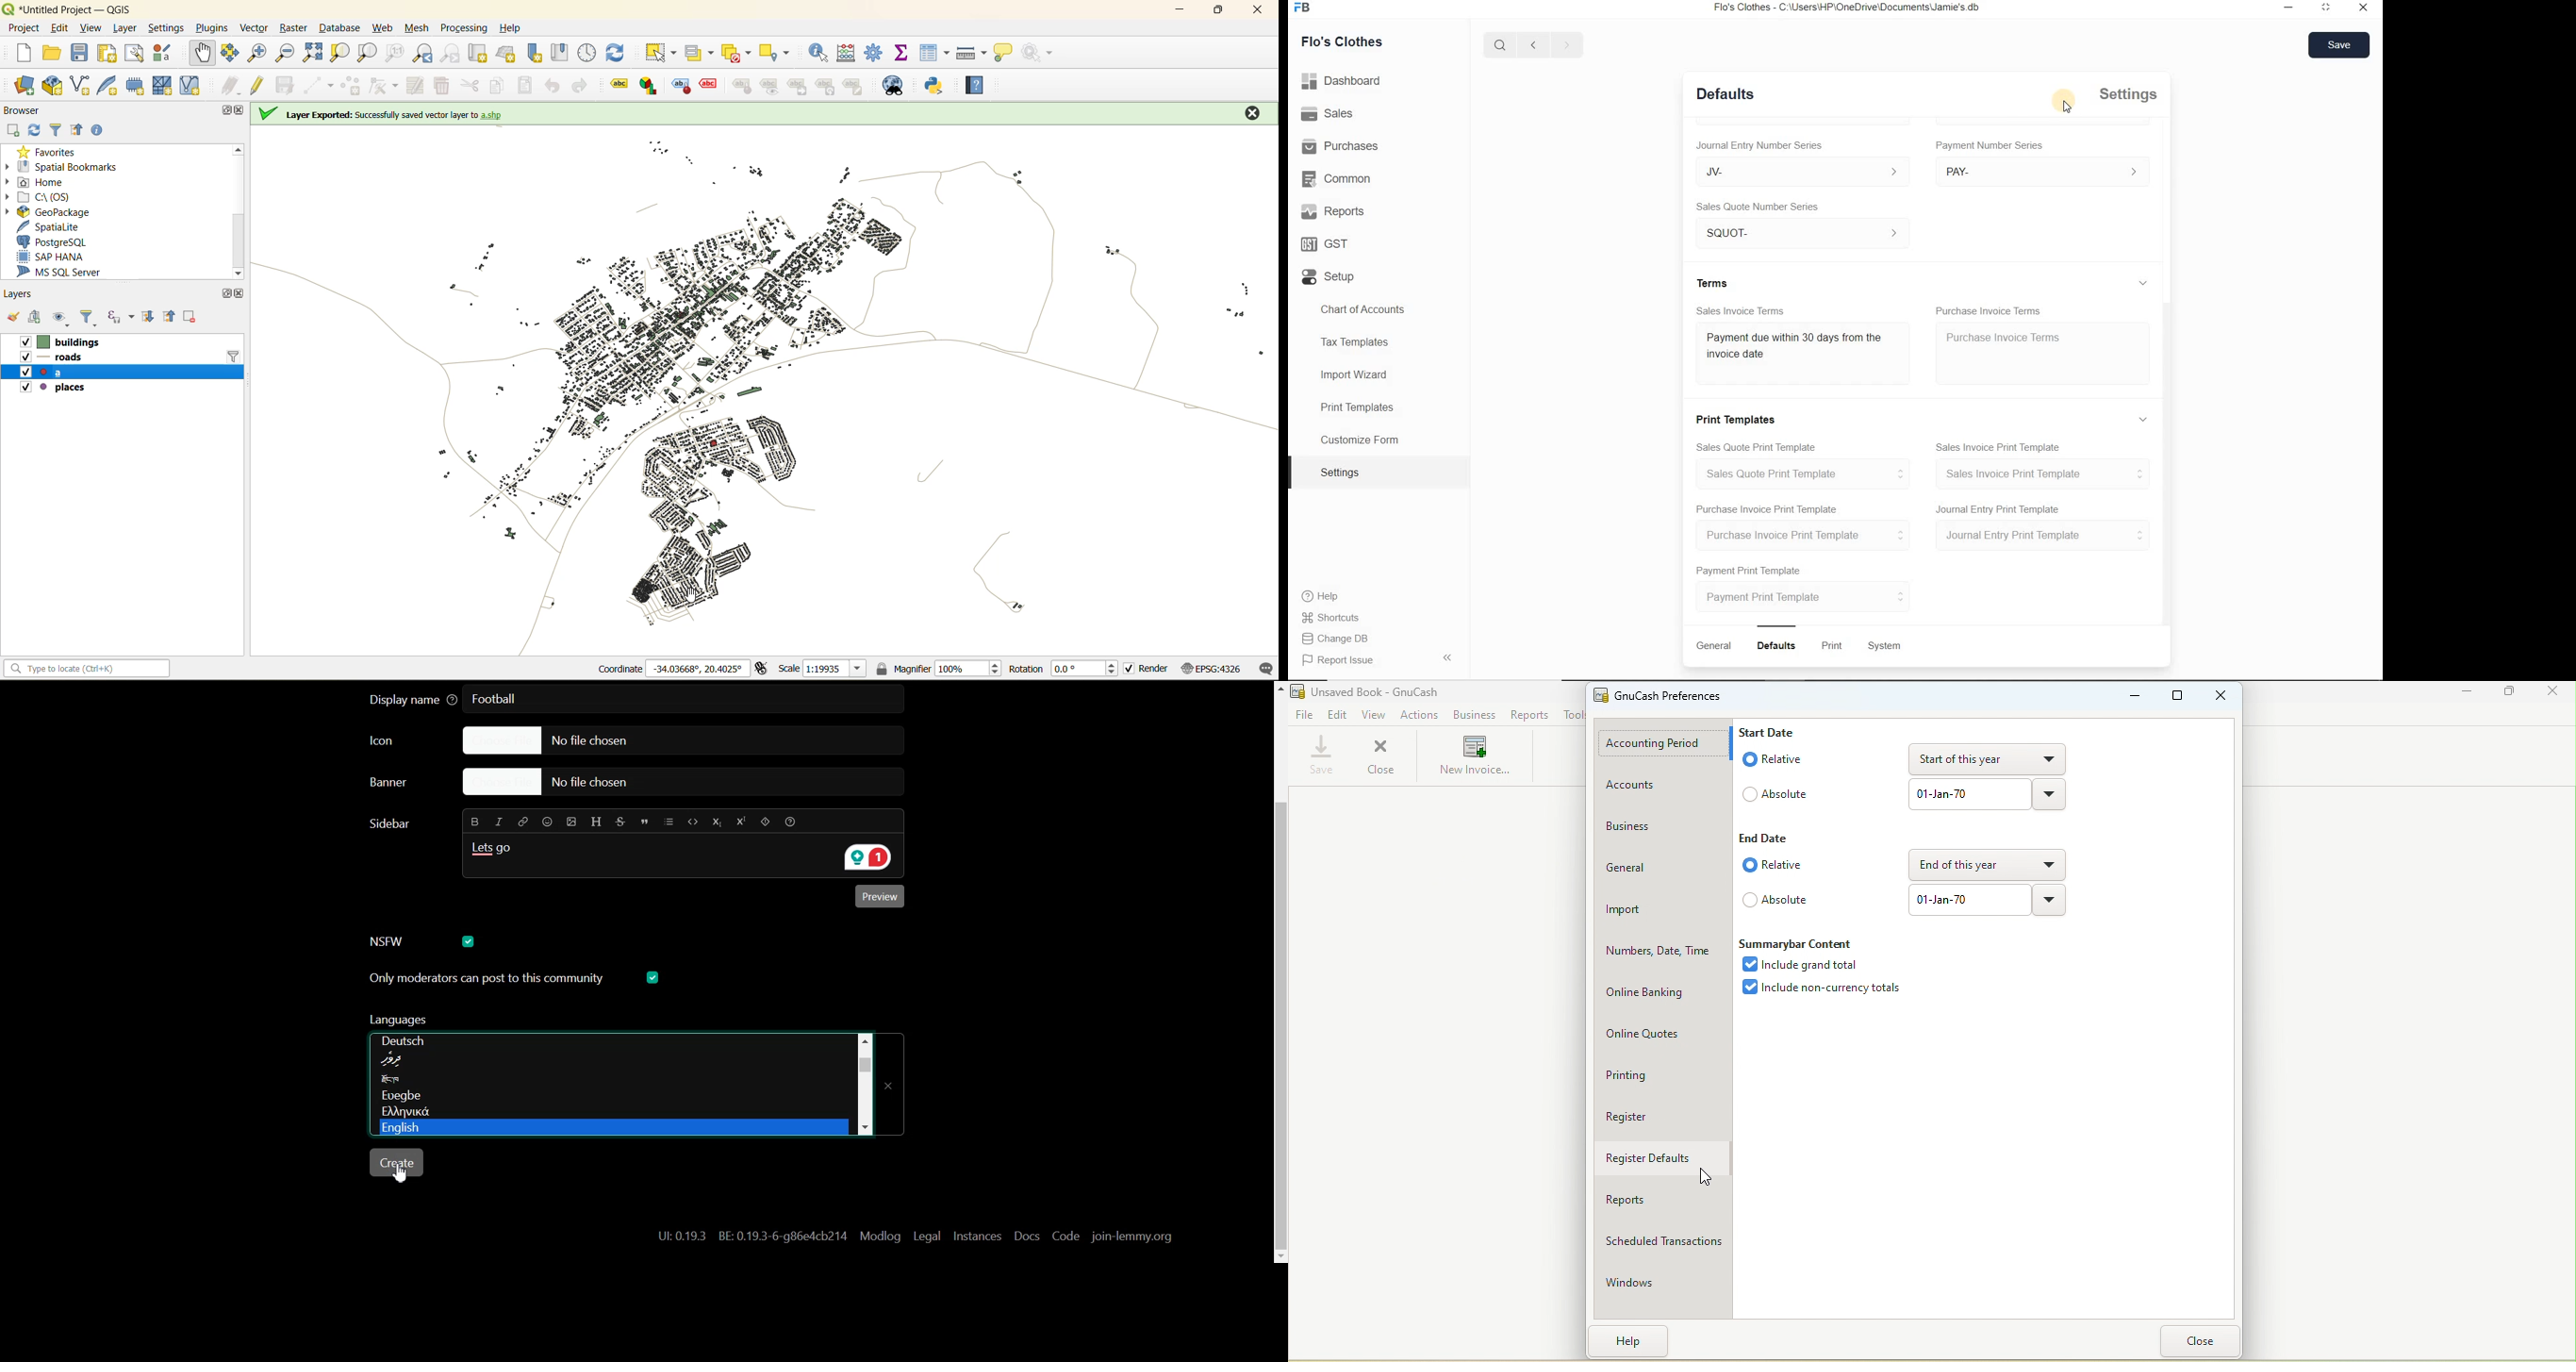 The width and height of the screenshot is (2576, 1372). What do you see at coordinates (1992, 145) in the screenshot?
I see `umber Series Payment Number Series` at bounding box center [1992, 145].